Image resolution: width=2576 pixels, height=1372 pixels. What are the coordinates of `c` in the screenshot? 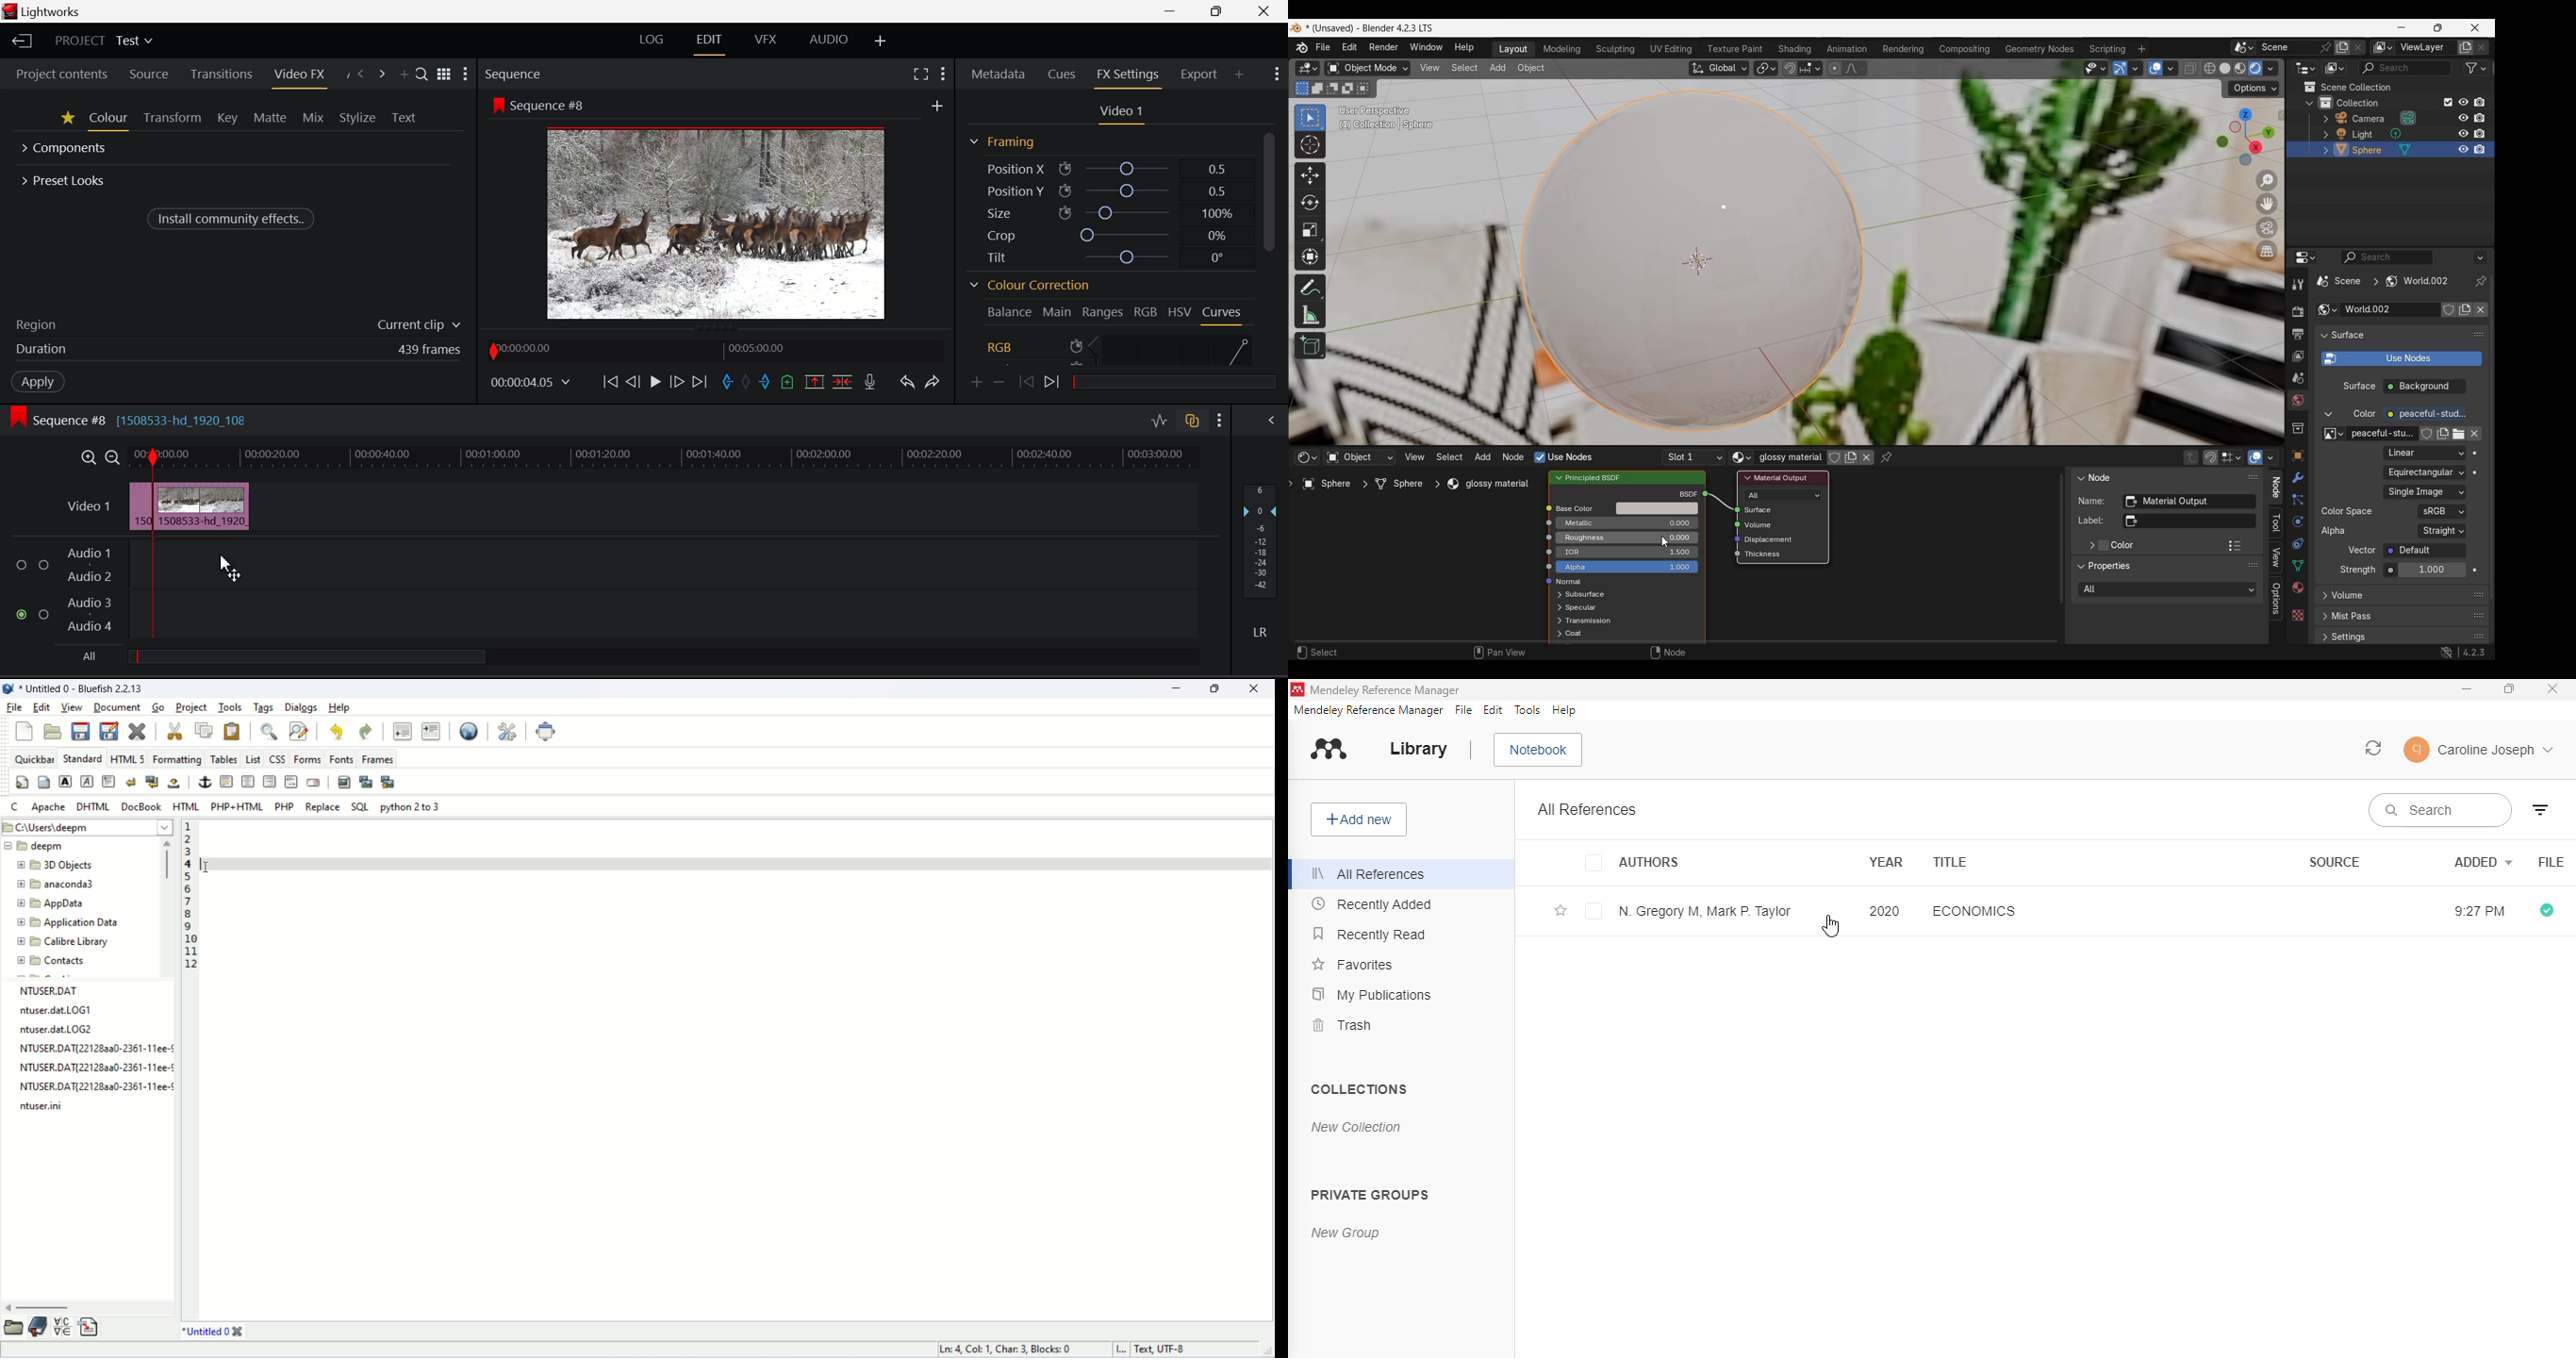 It's located at (13, 805).